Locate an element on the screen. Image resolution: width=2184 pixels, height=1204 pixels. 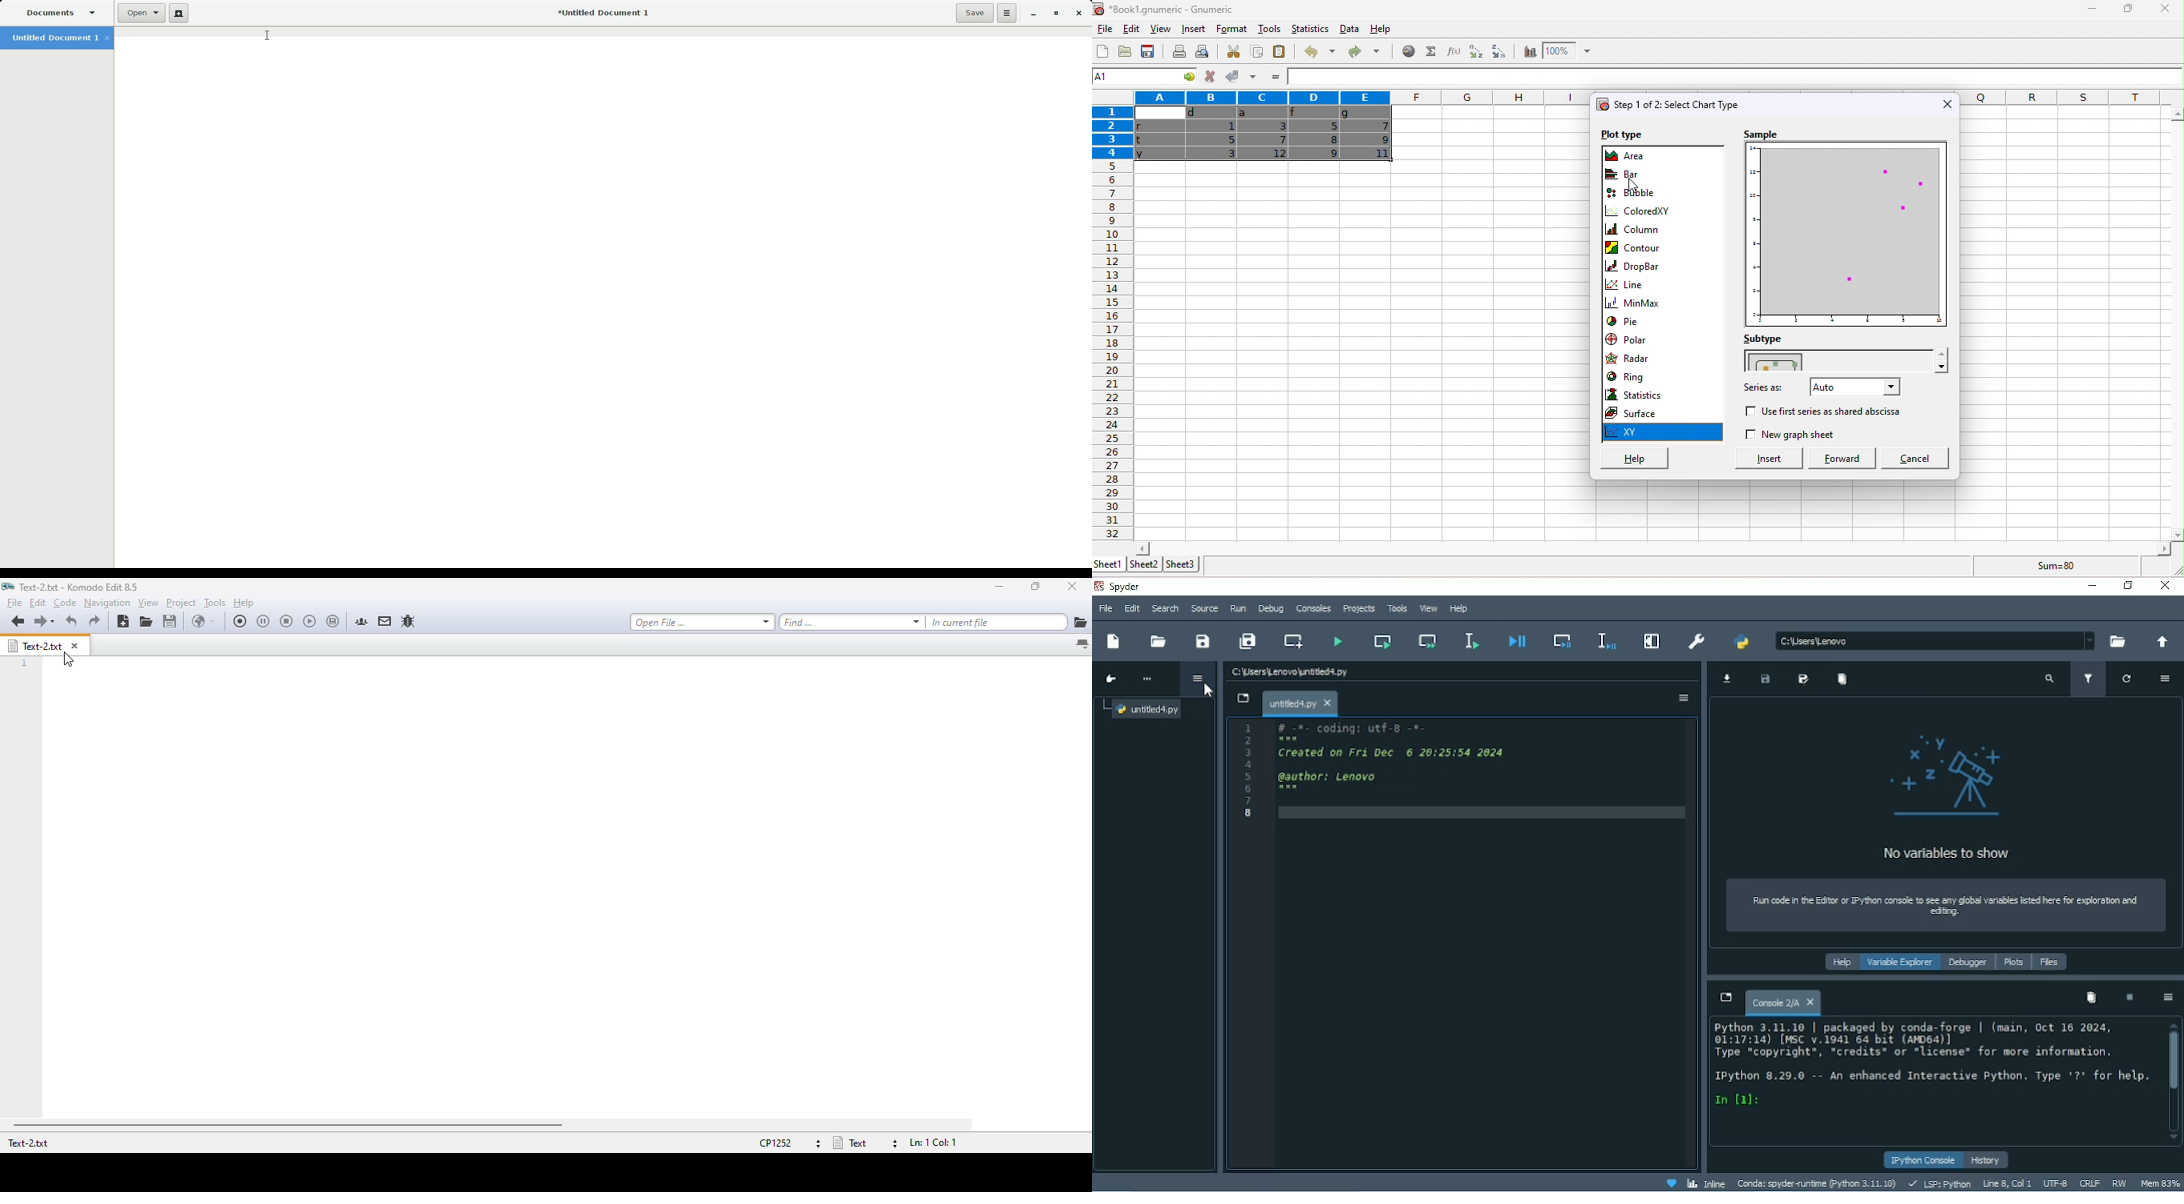
Search variable names and types is located at coordinates (2050, 679).